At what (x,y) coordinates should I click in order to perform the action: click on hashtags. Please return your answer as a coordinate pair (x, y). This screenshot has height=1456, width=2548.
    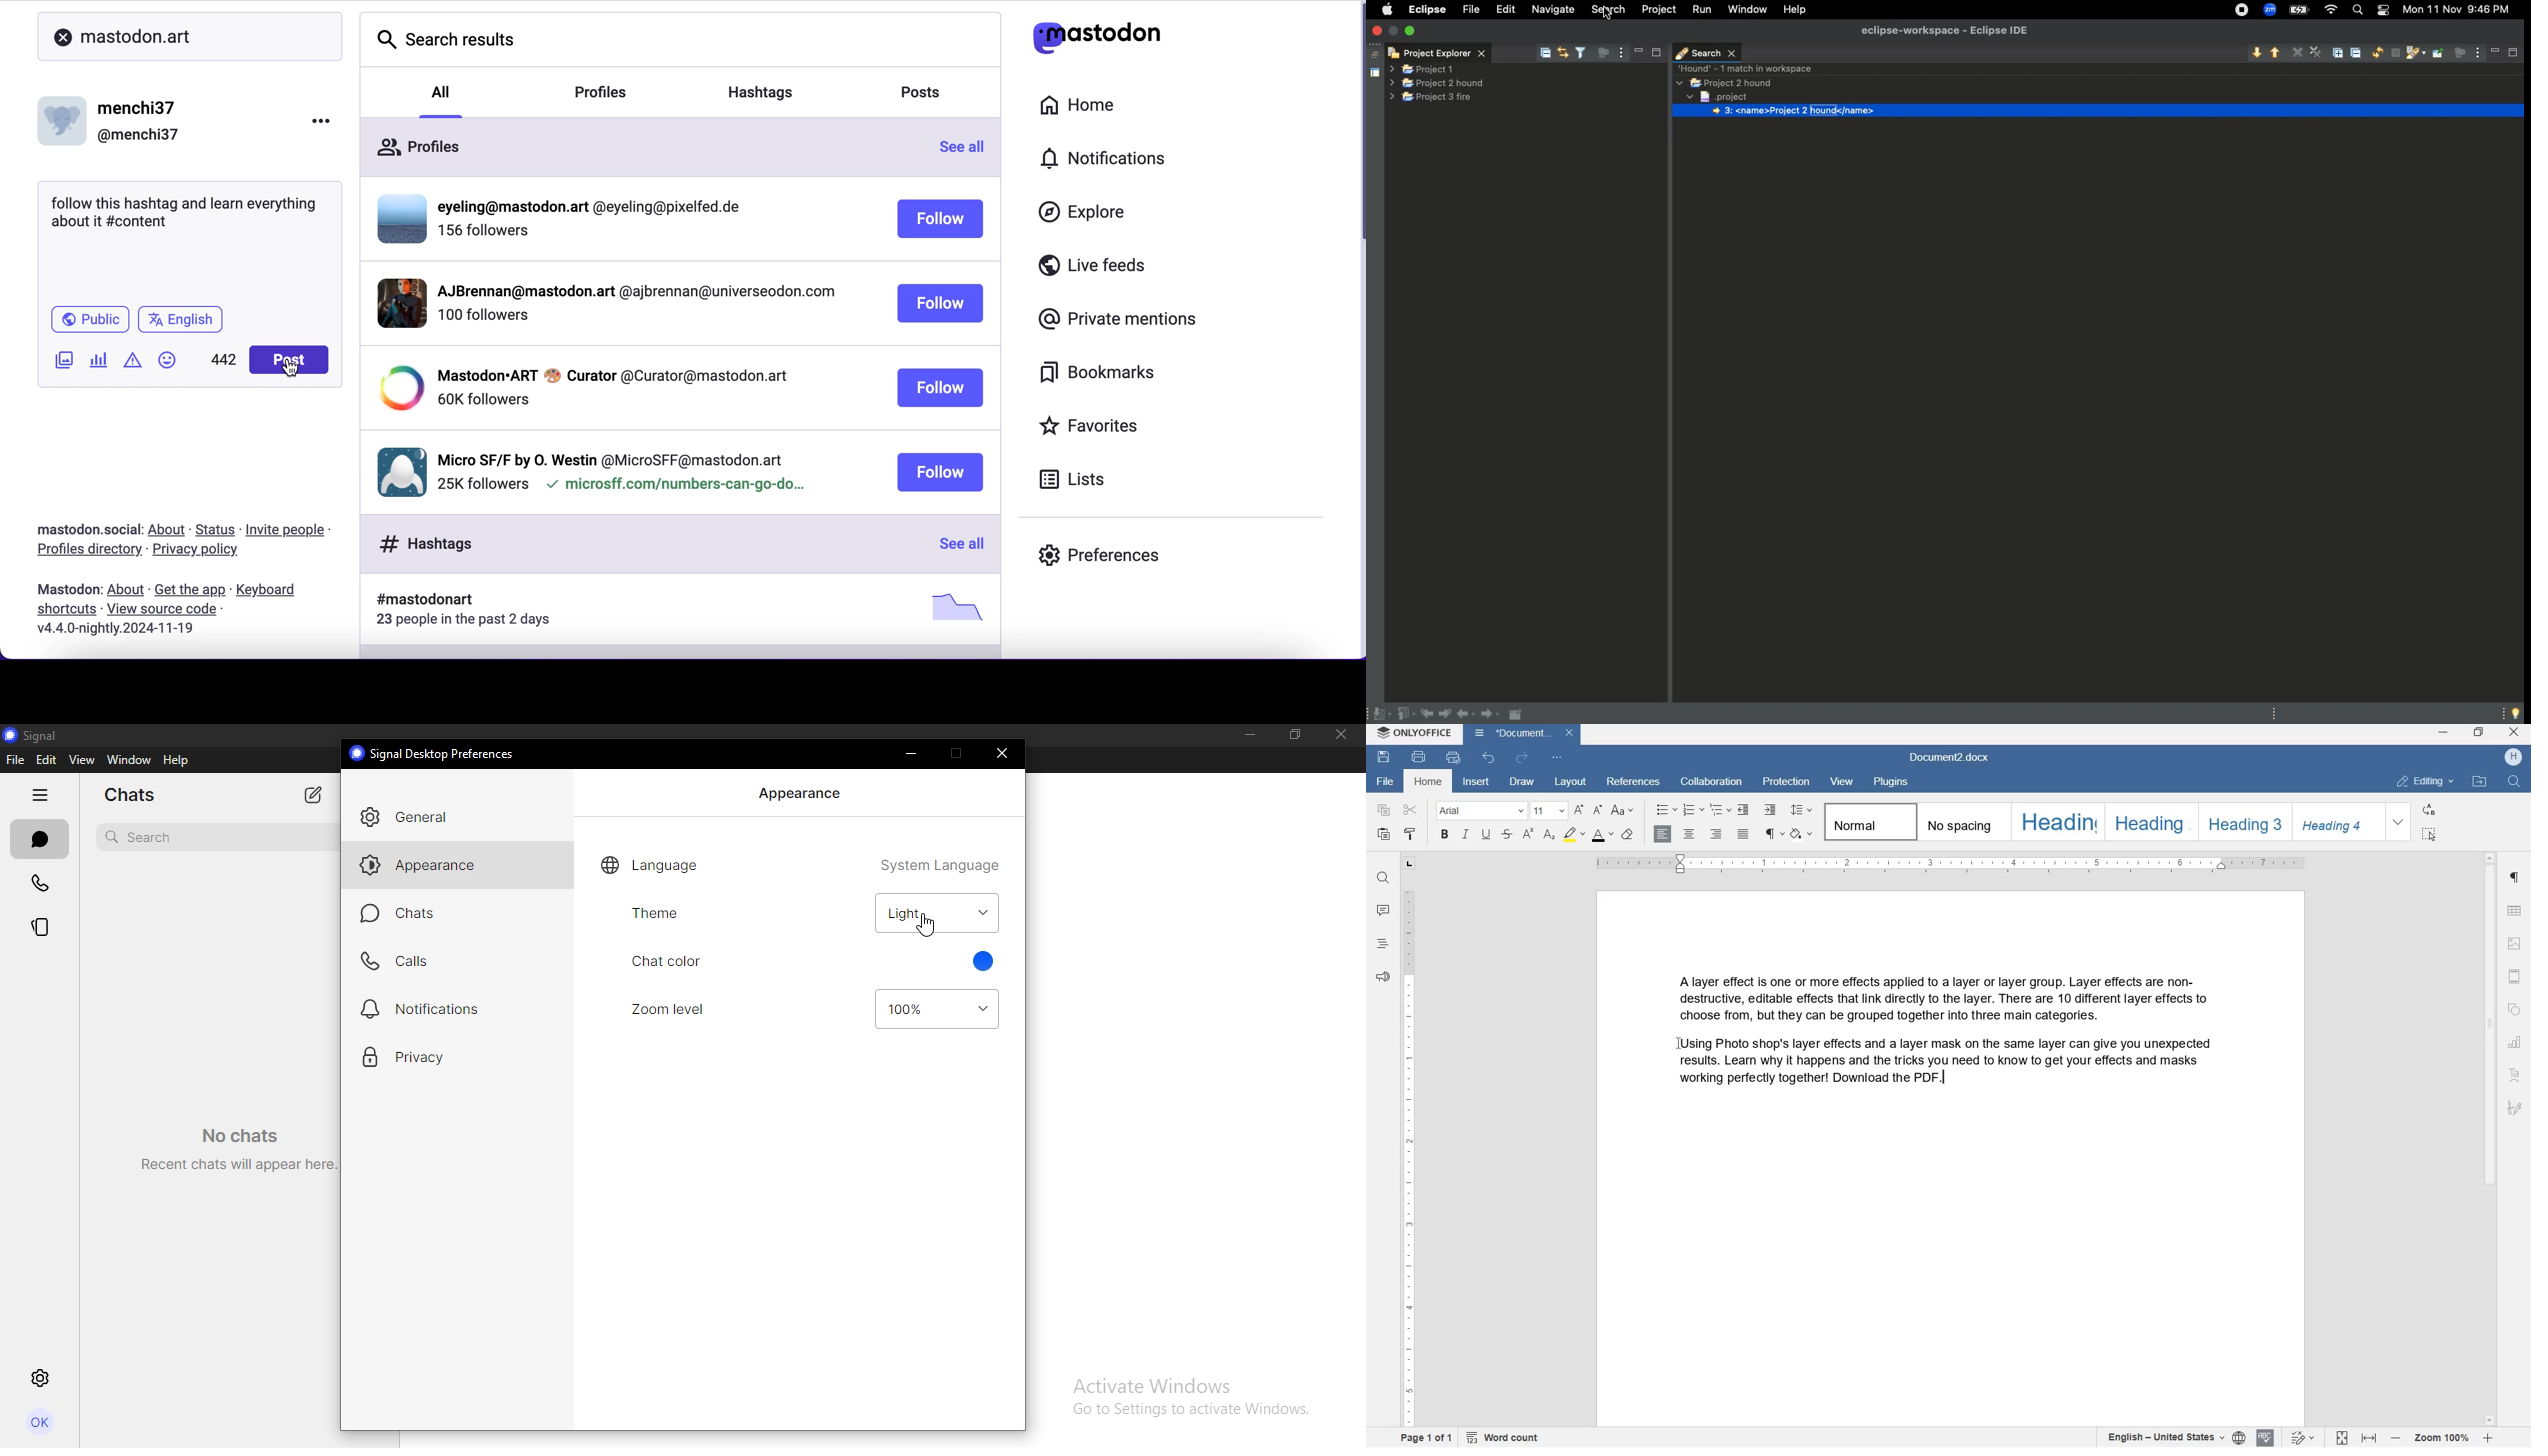
    Looking at the image, I should click on (774, 88).